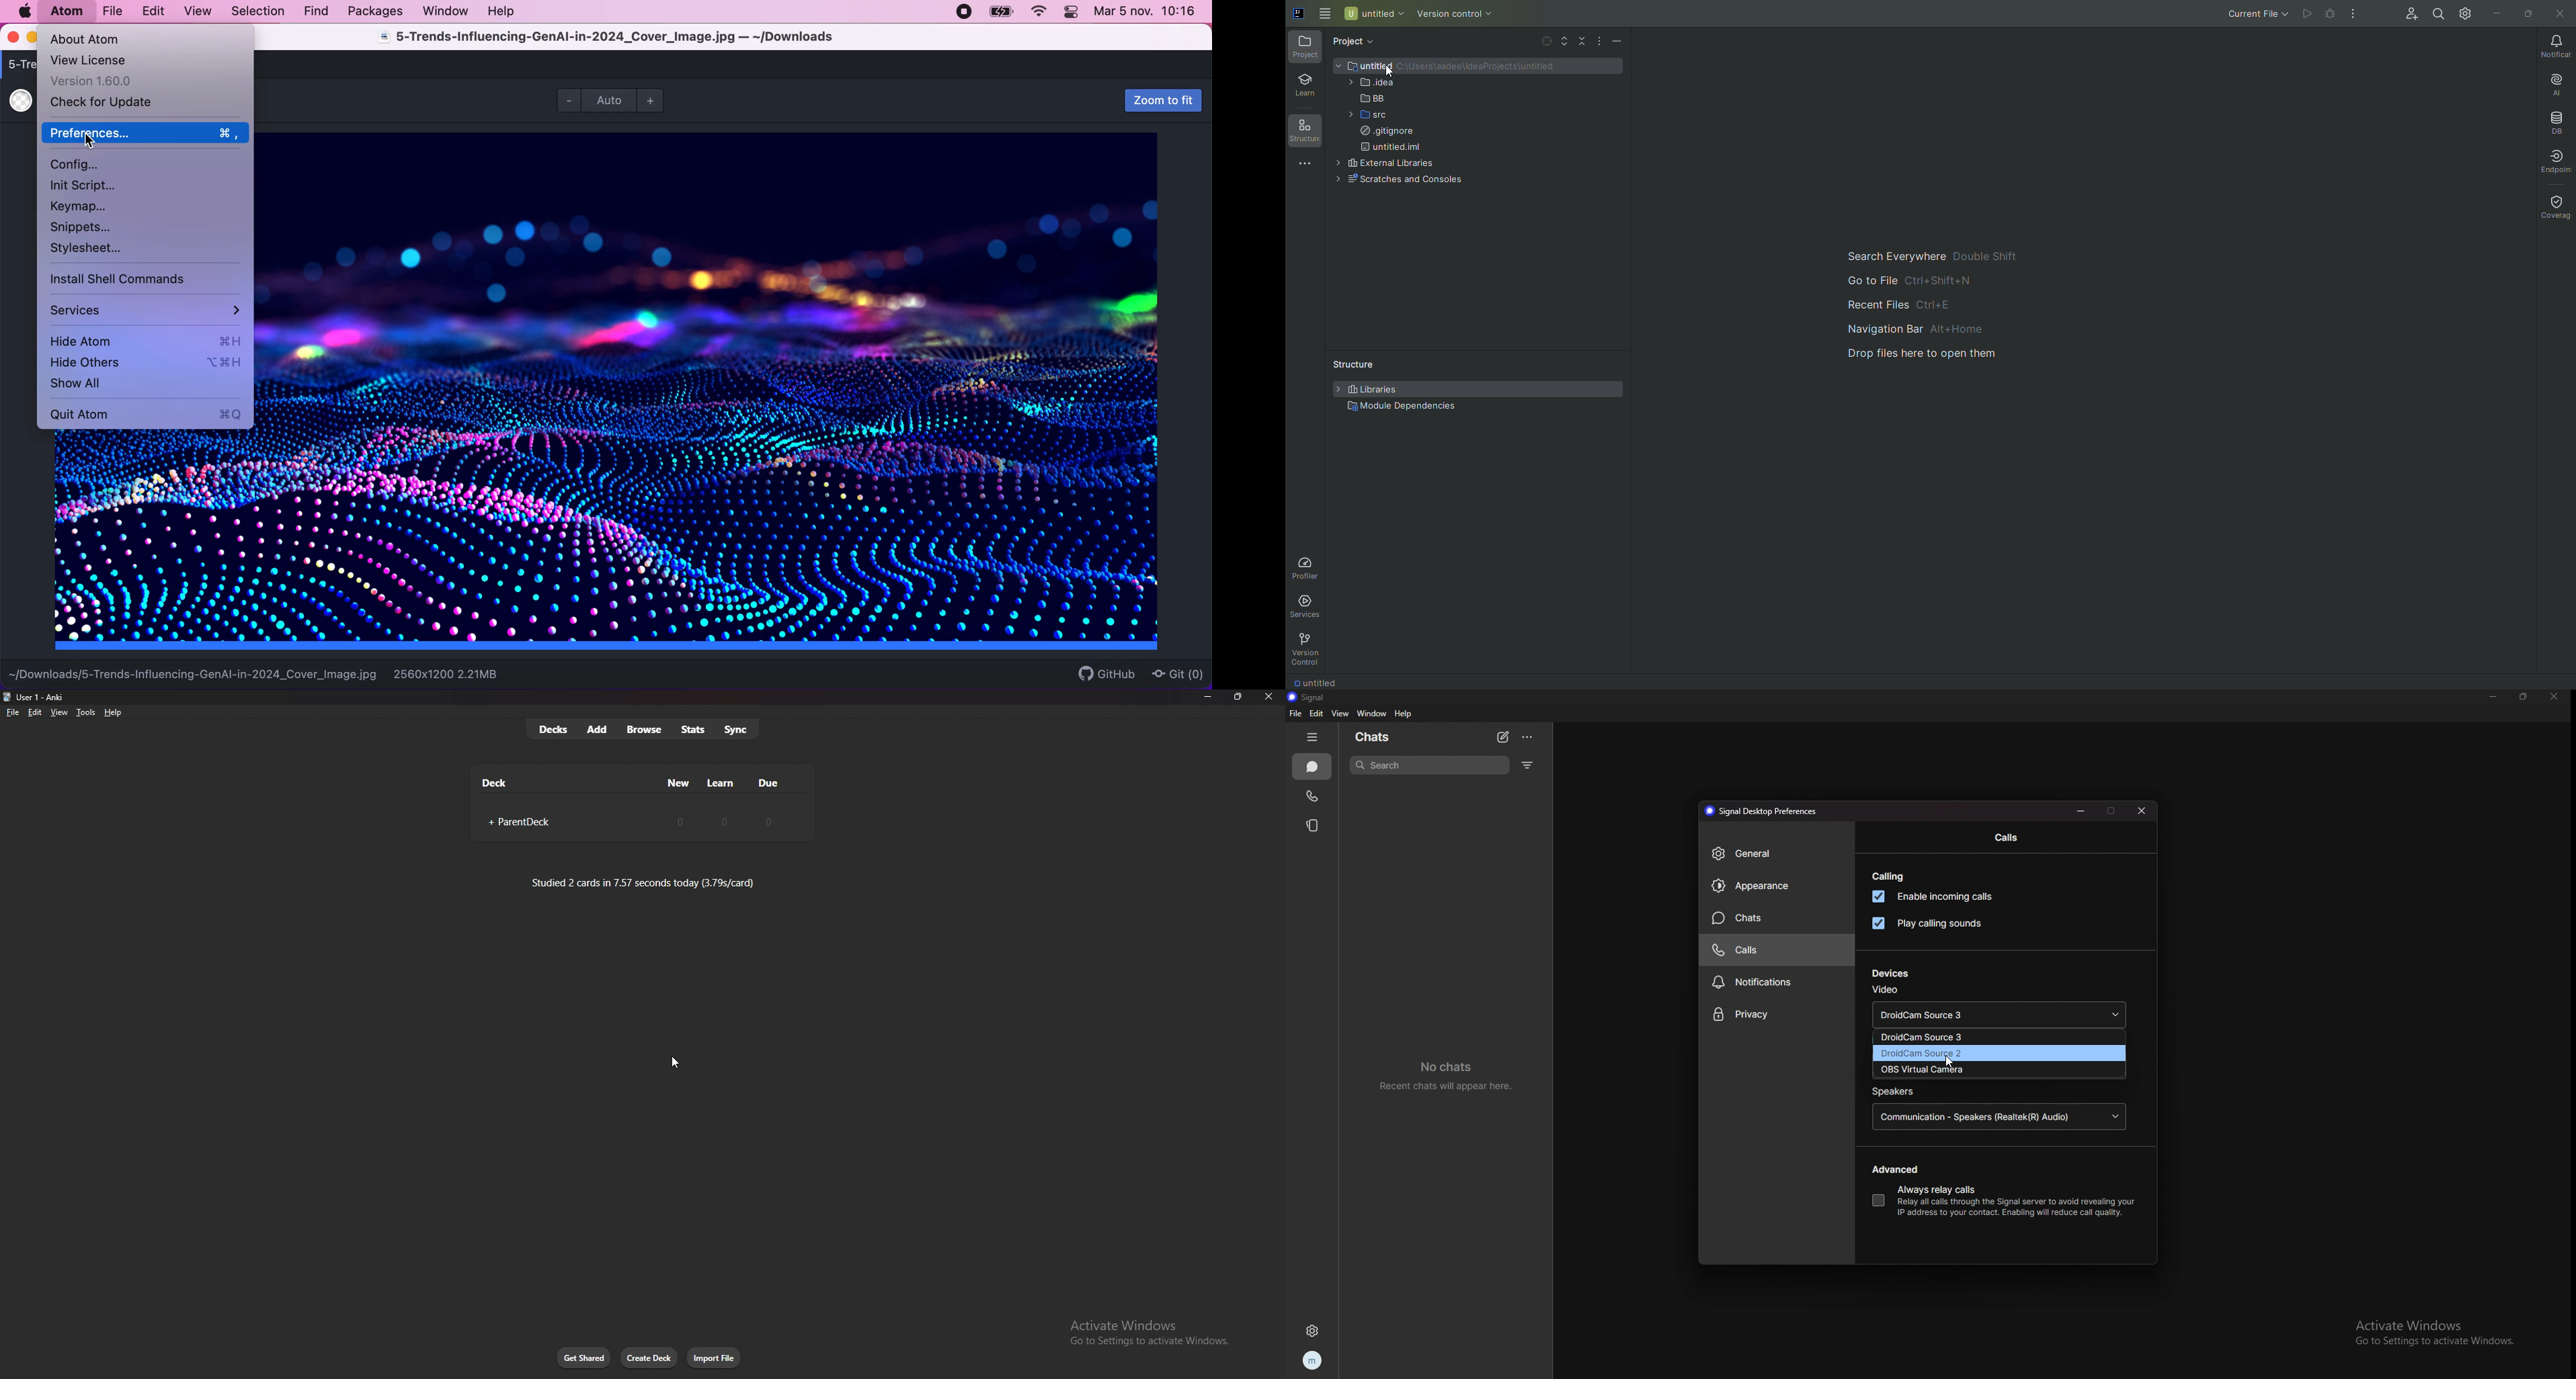 The width and height of the screenshot is (2576, 1400). What do you see at coordinates (145, 308) in the screenshot?
I see `services` at bounding box center [145, 308].